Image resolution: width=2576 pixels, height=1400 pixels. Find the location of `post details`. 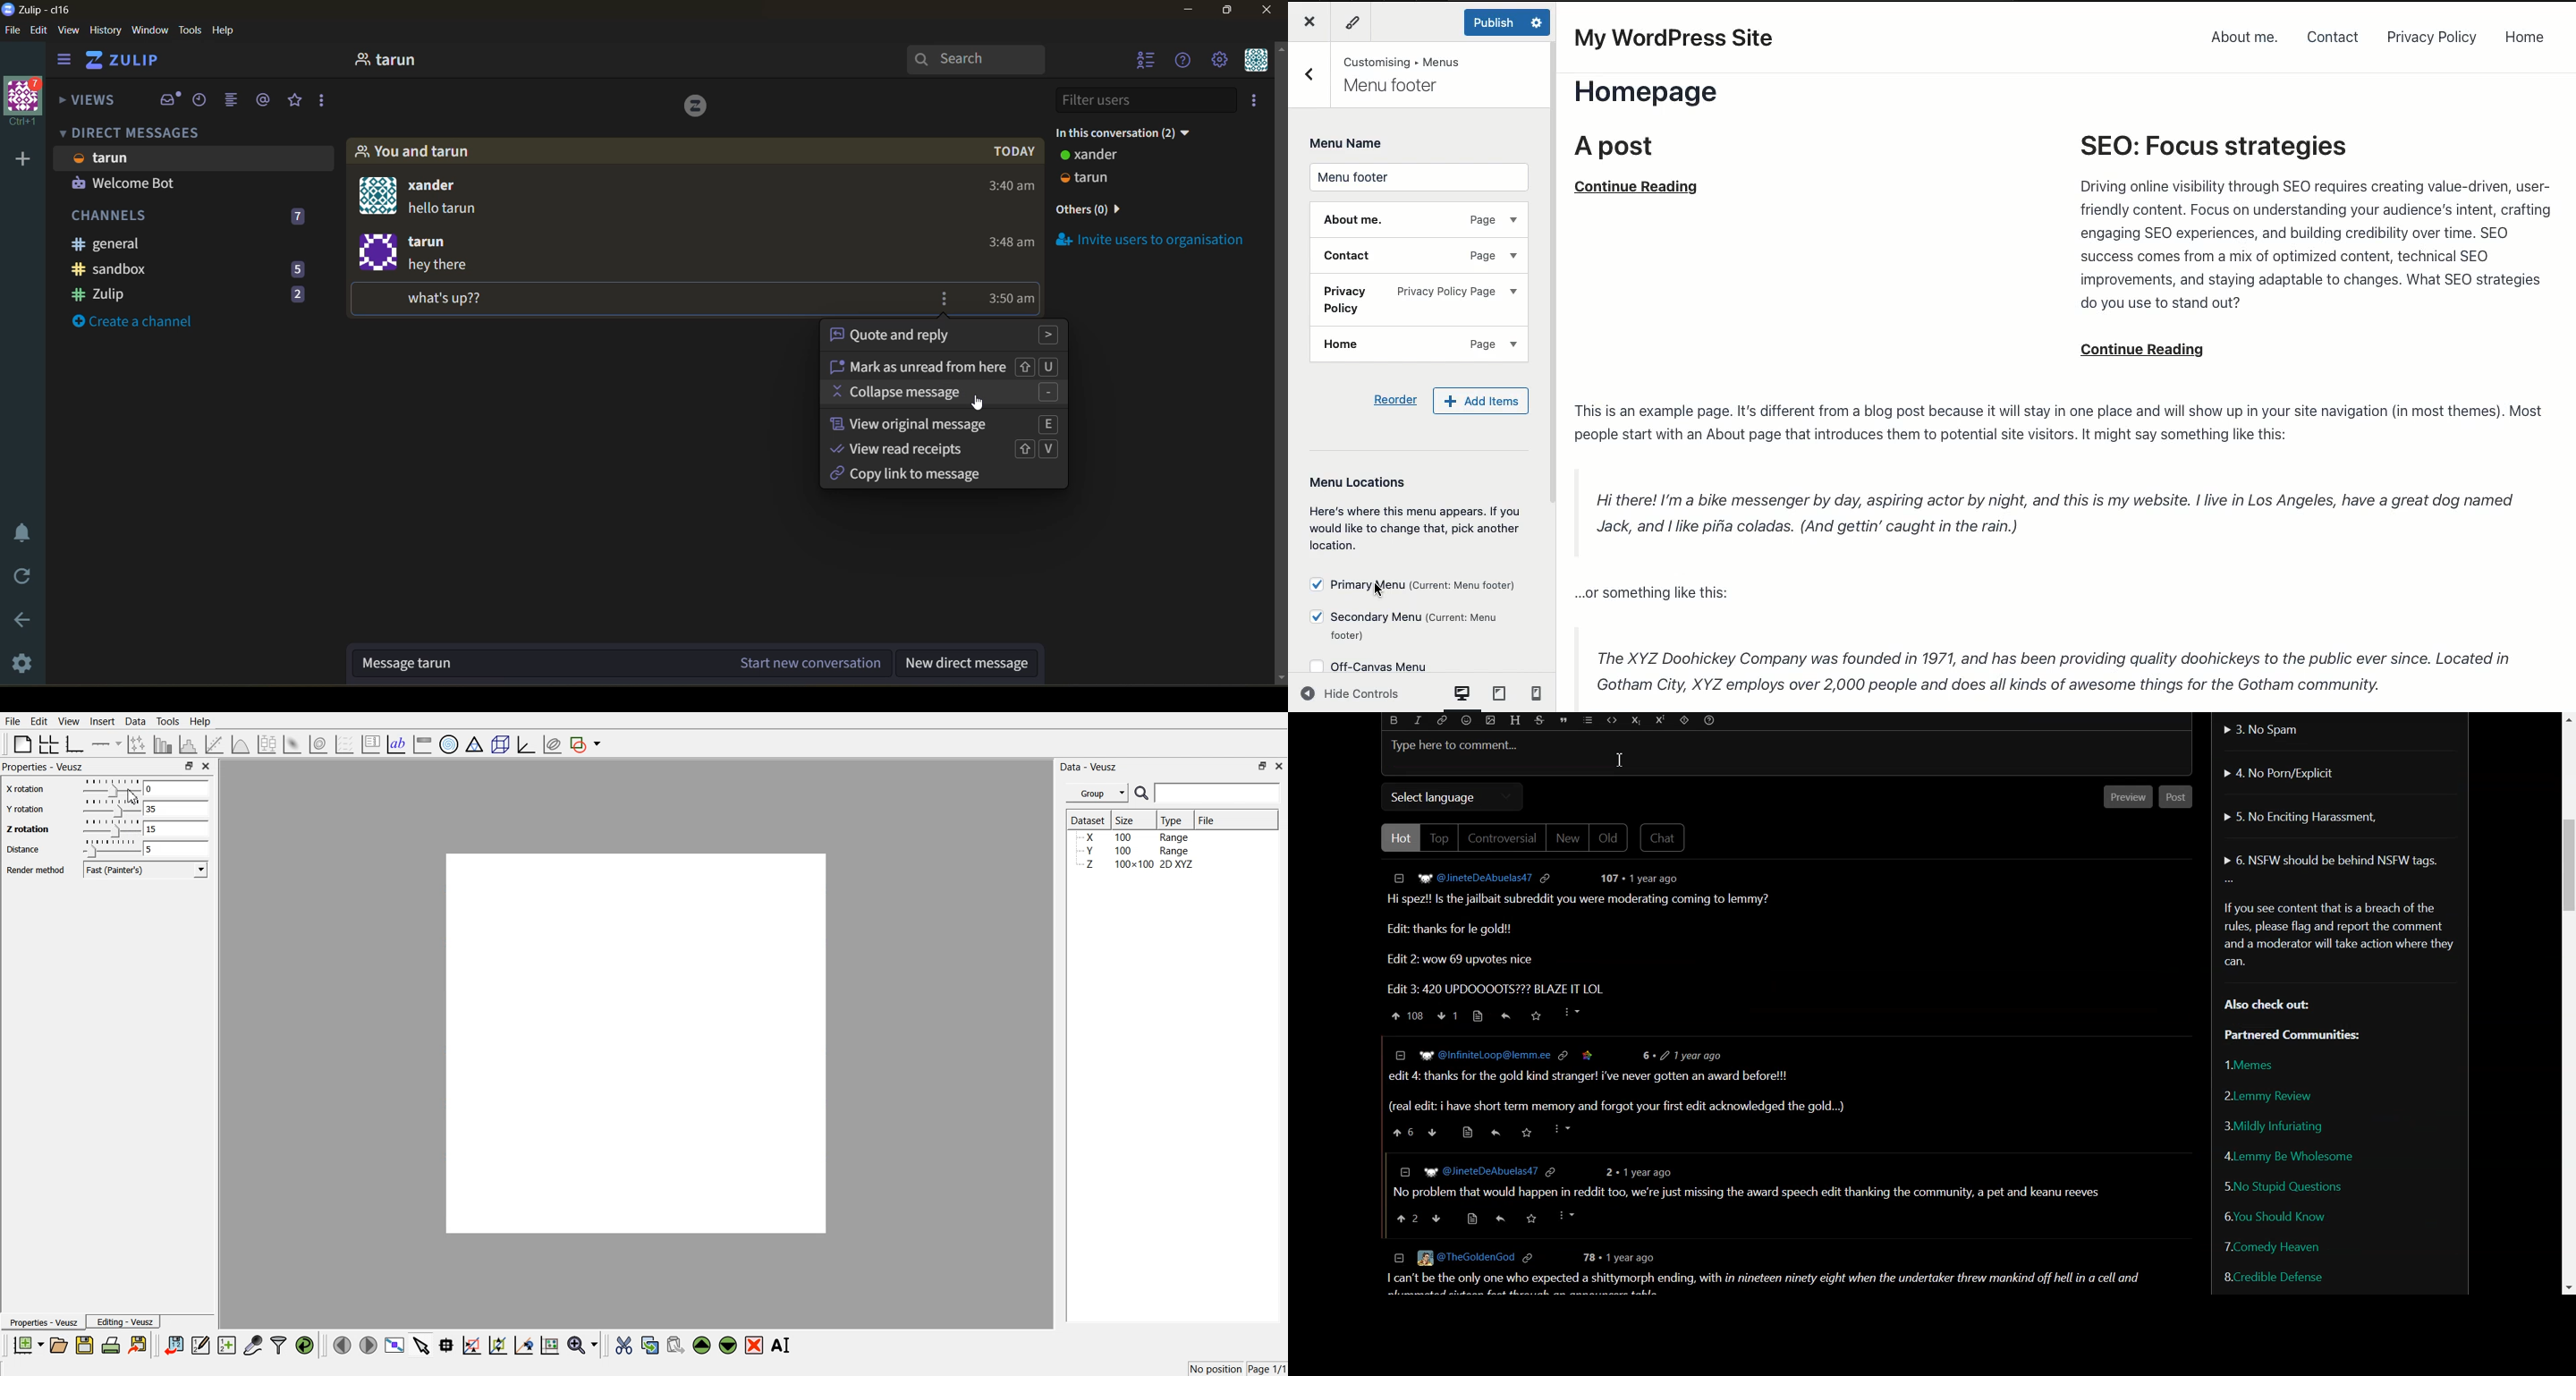

post details is located at coordinates (1641, 879).